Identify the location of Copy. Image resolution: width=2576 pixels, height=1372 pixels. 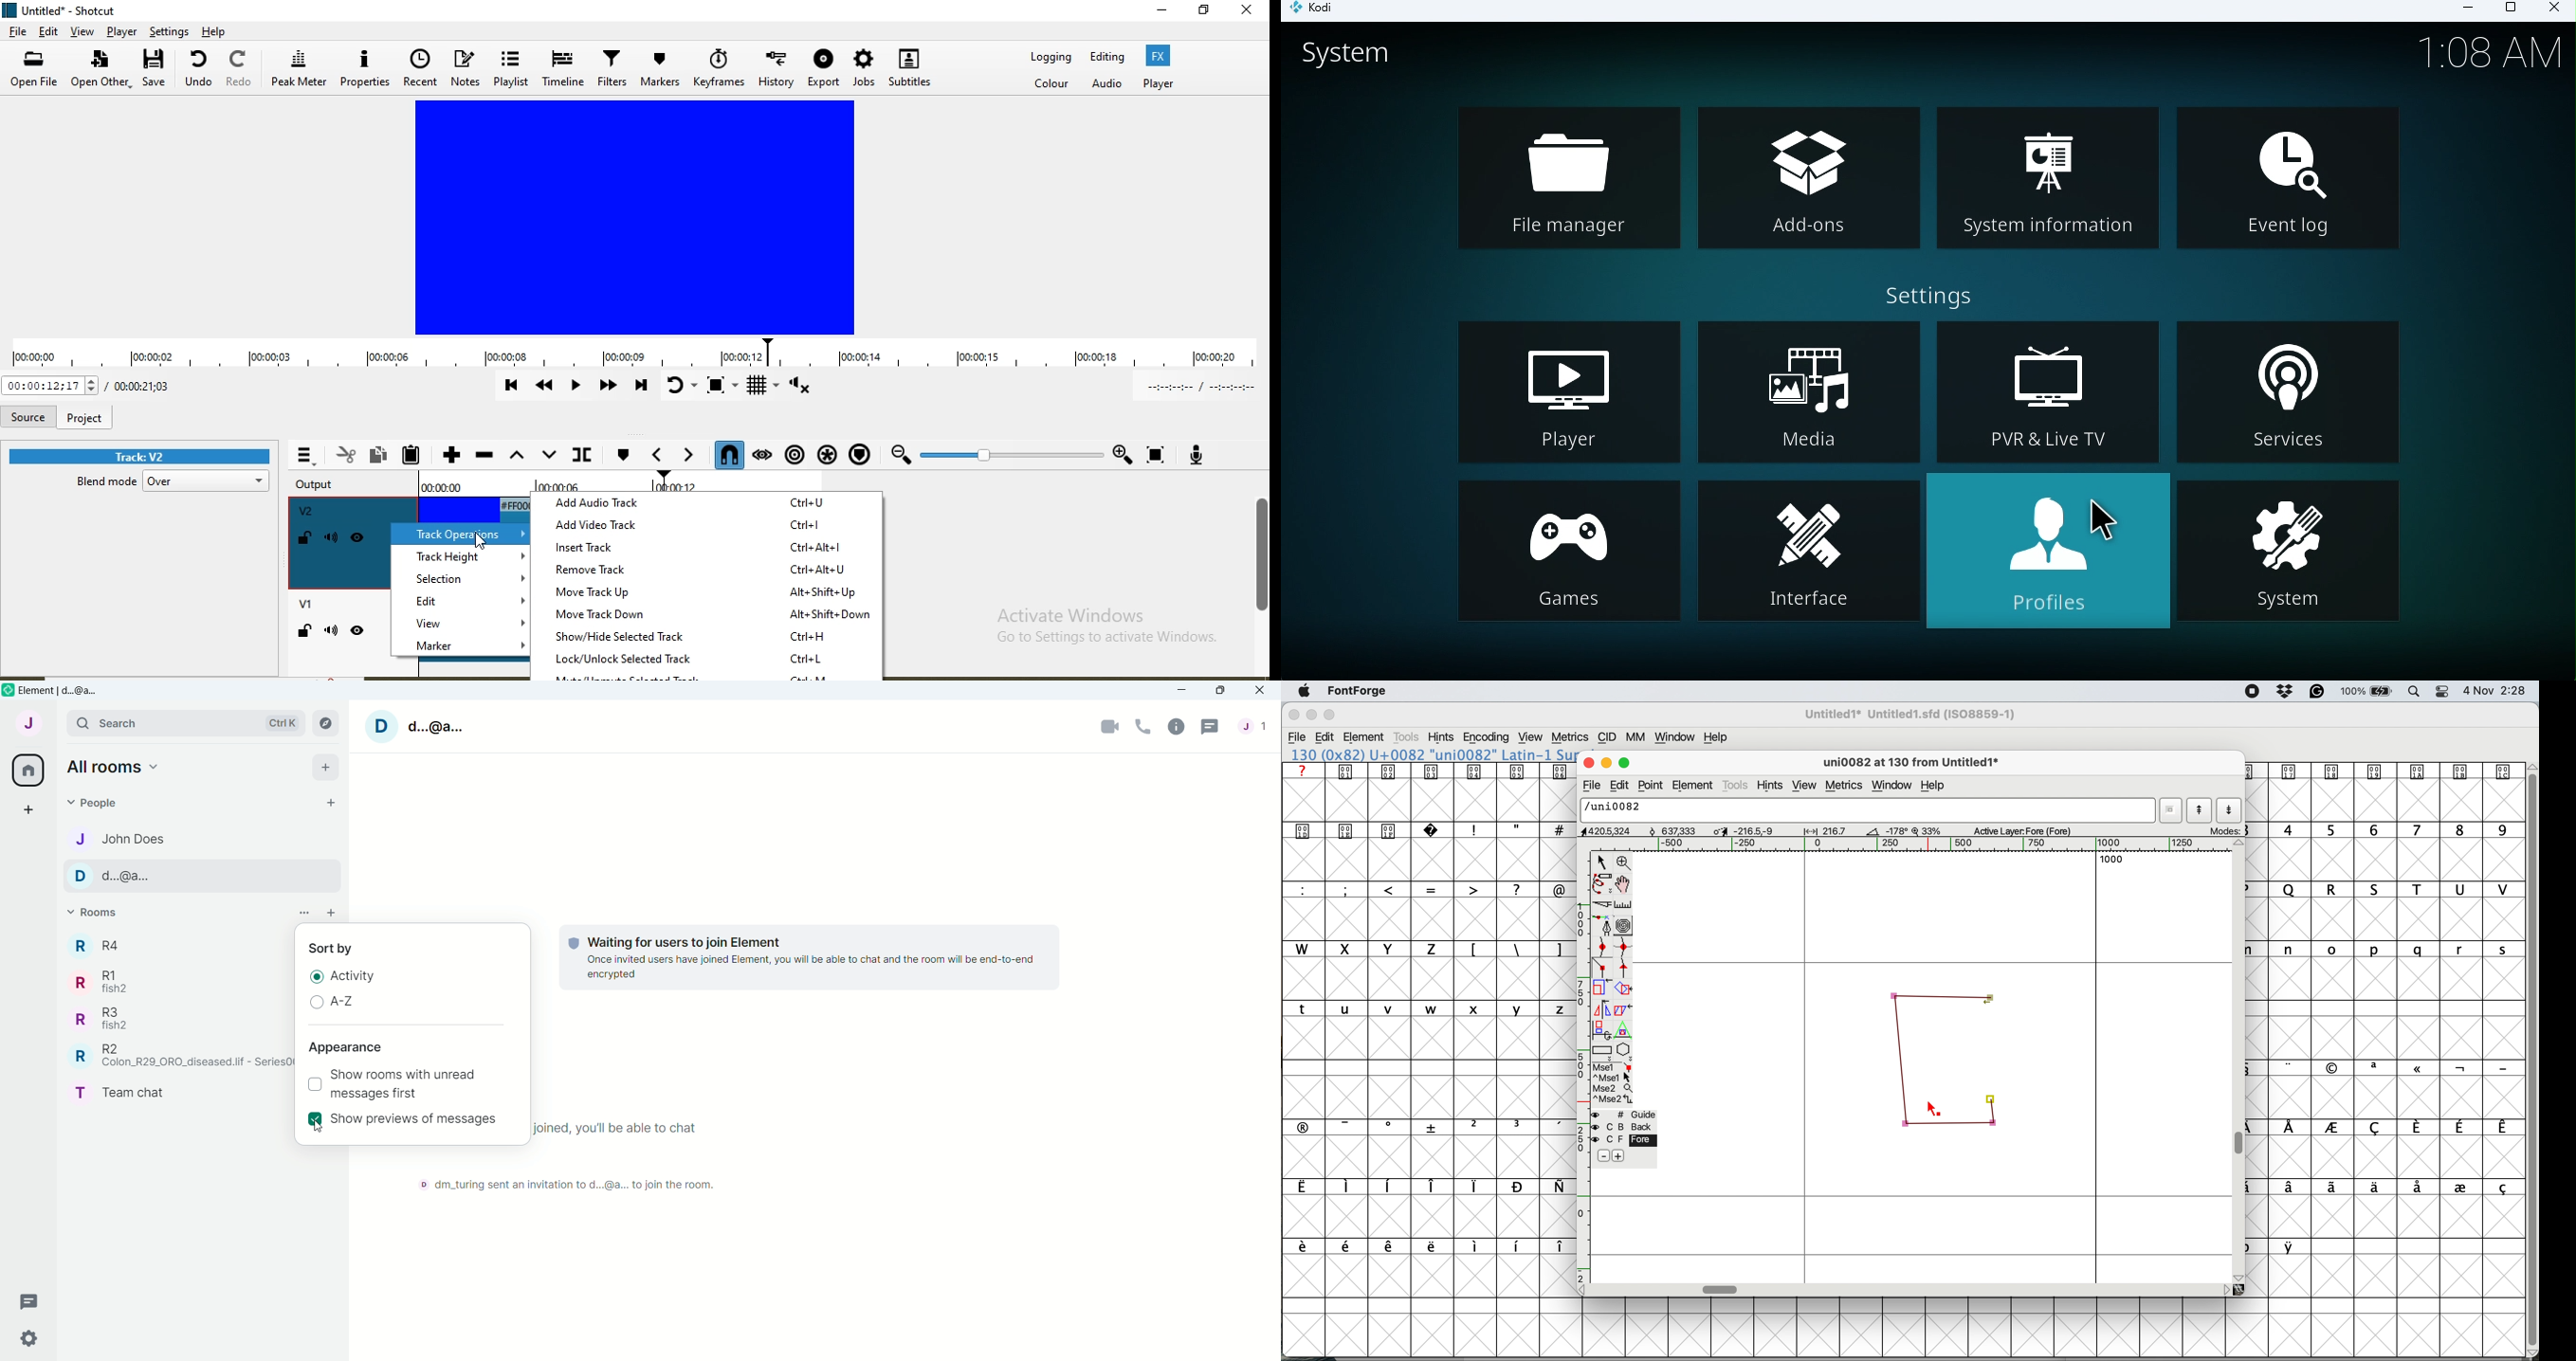
(378, 456).